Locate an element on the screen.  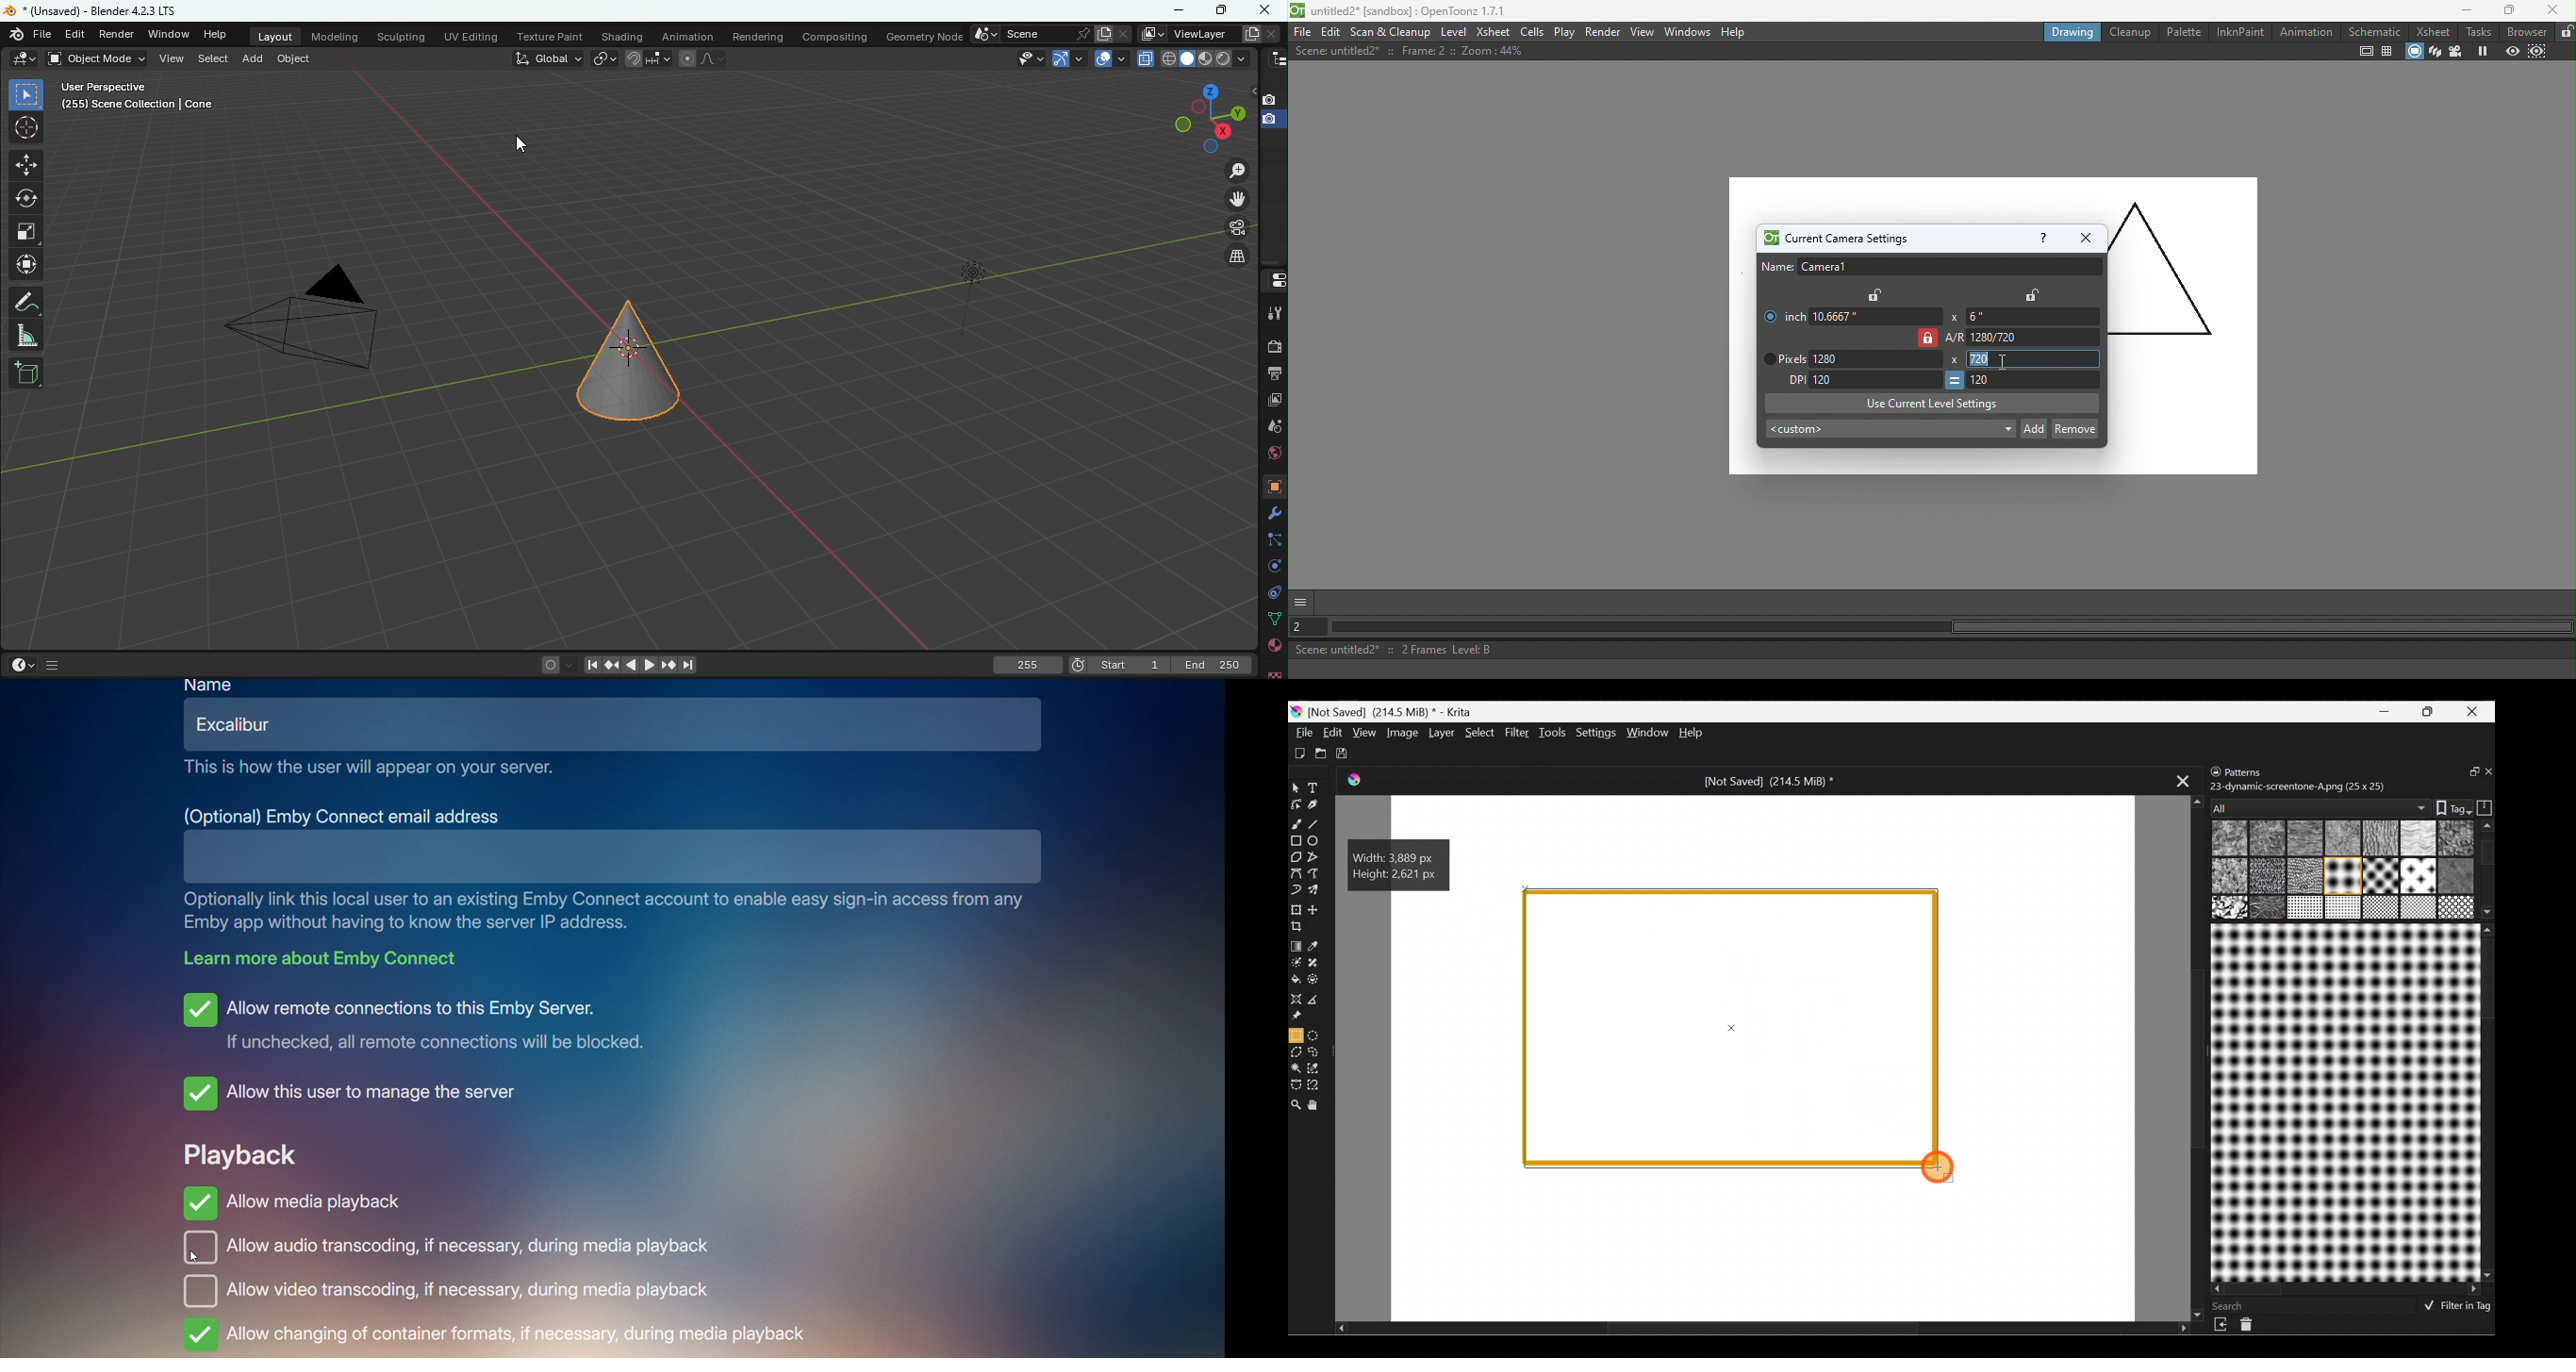
Create new document is located at coordinates (1299, 754).